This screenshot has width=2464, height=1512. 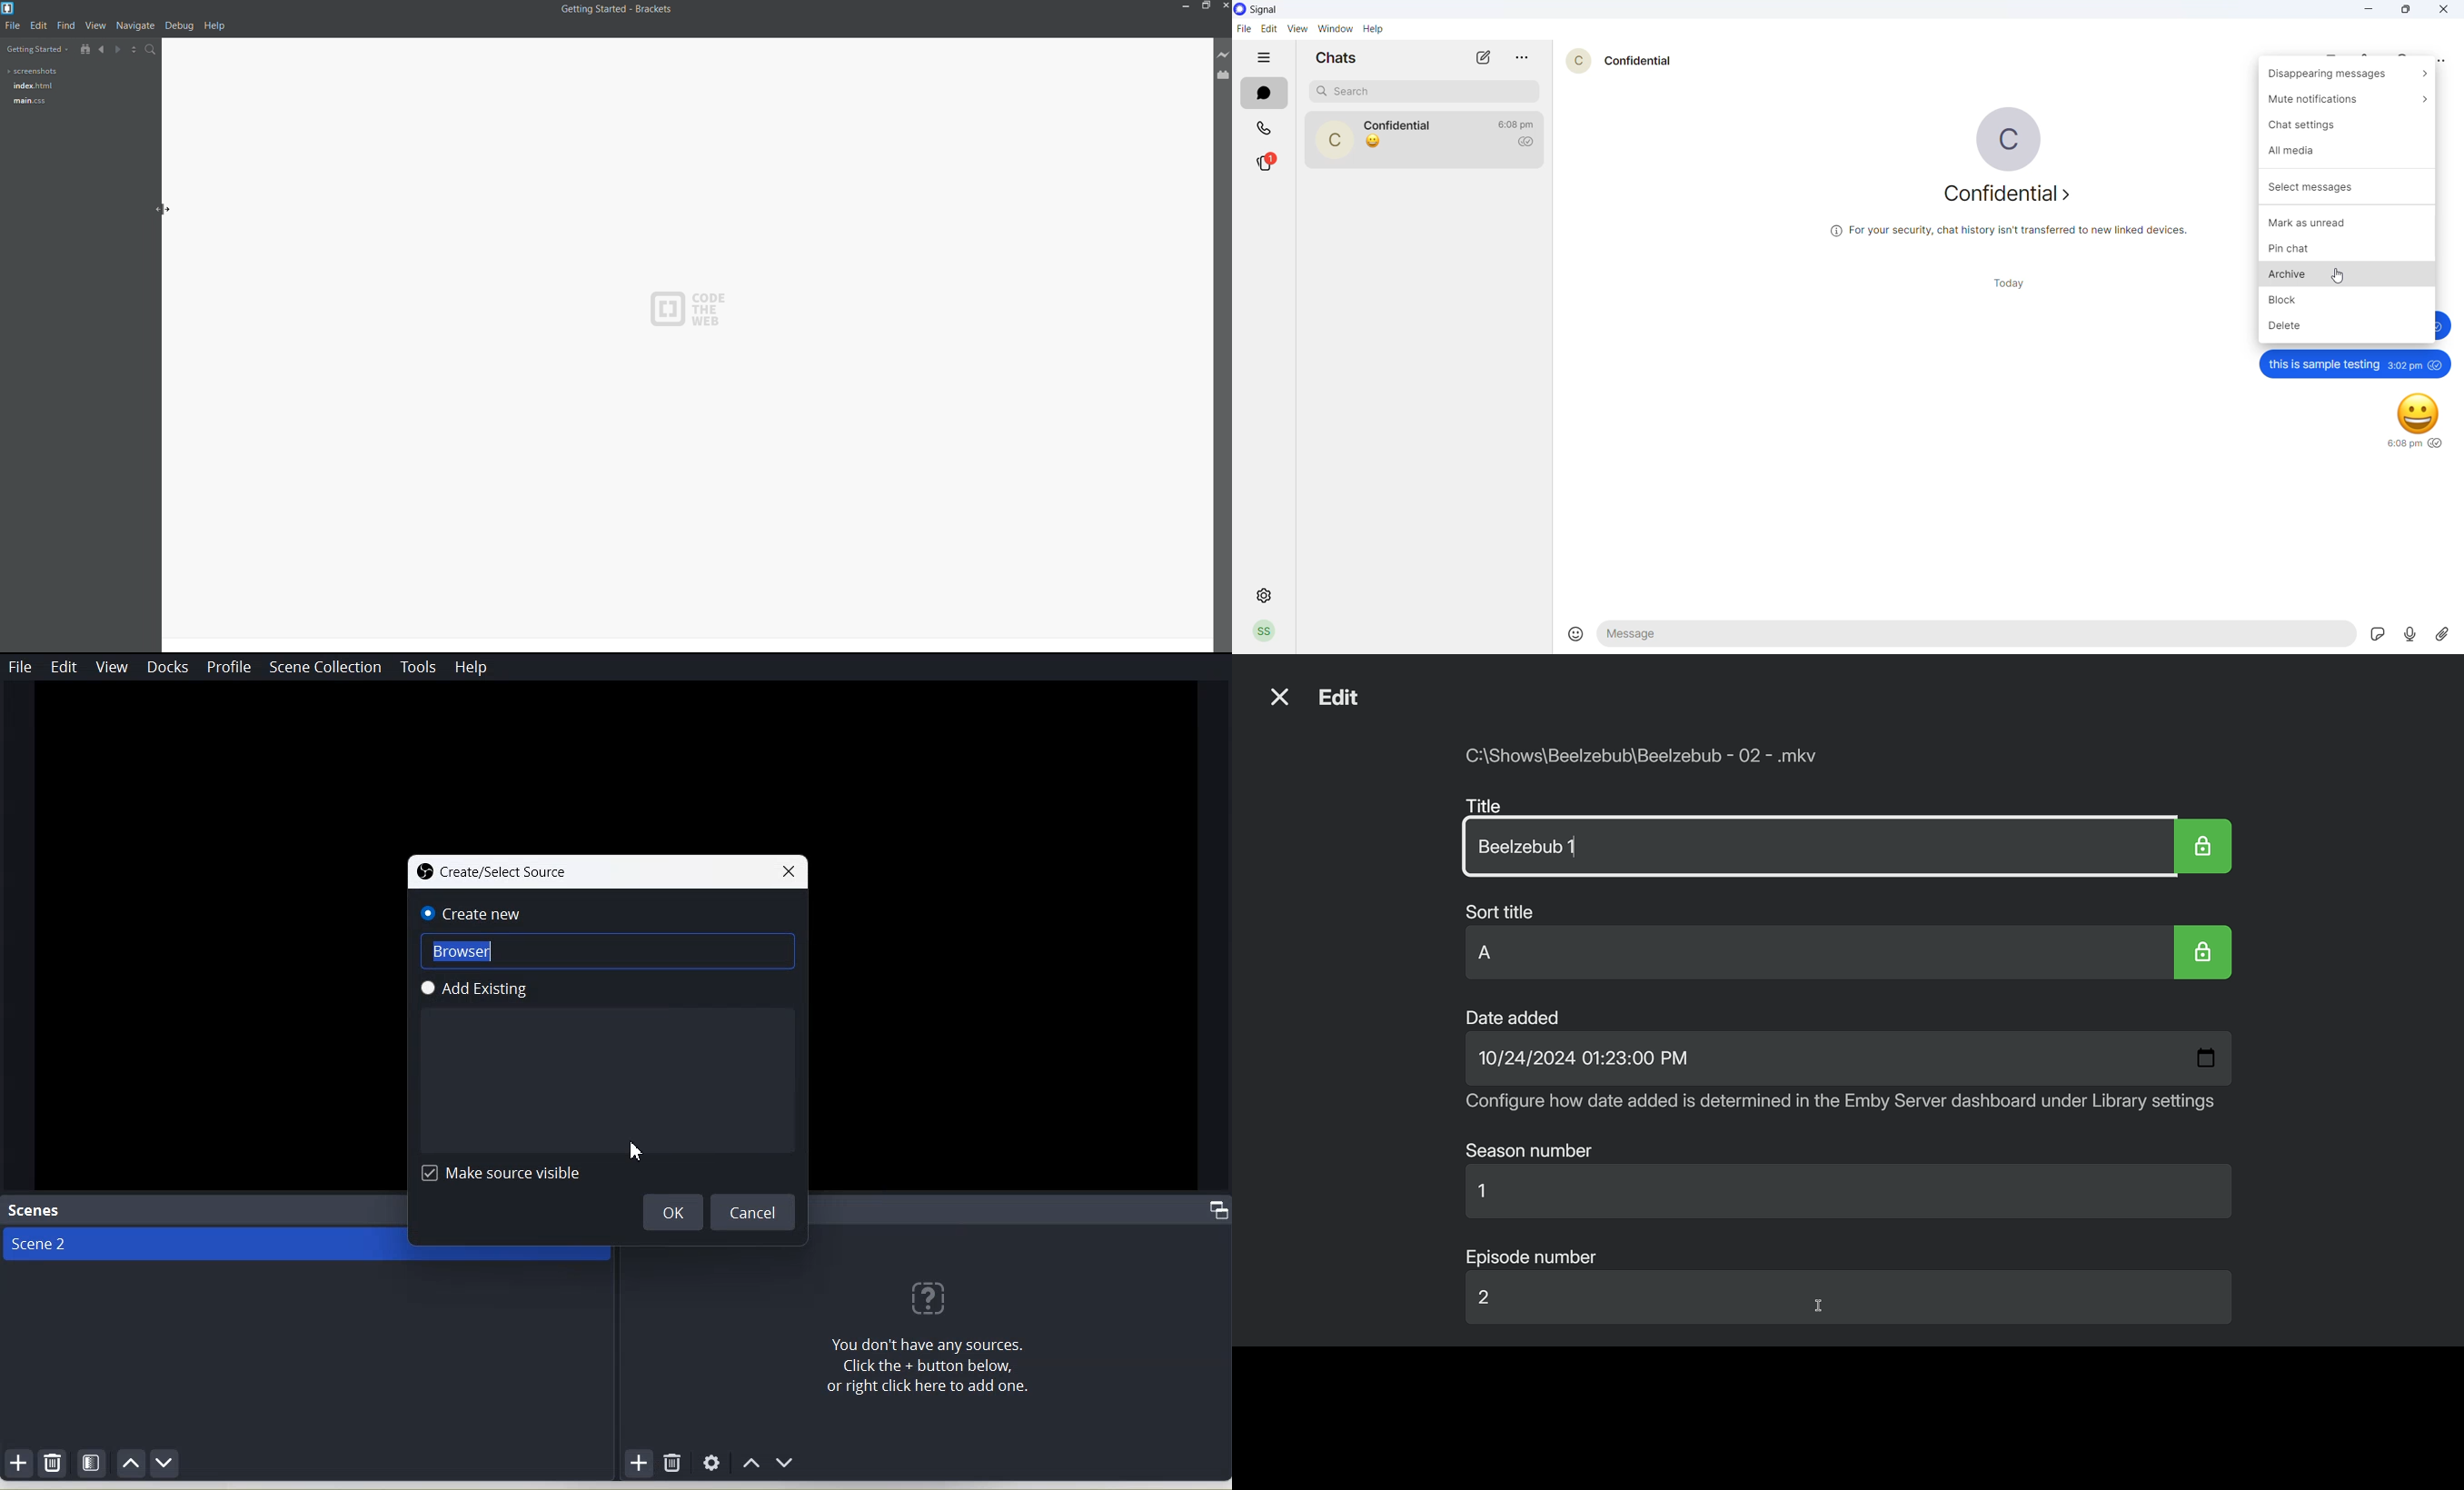 I want to click on title, so click(x=615, y=13).